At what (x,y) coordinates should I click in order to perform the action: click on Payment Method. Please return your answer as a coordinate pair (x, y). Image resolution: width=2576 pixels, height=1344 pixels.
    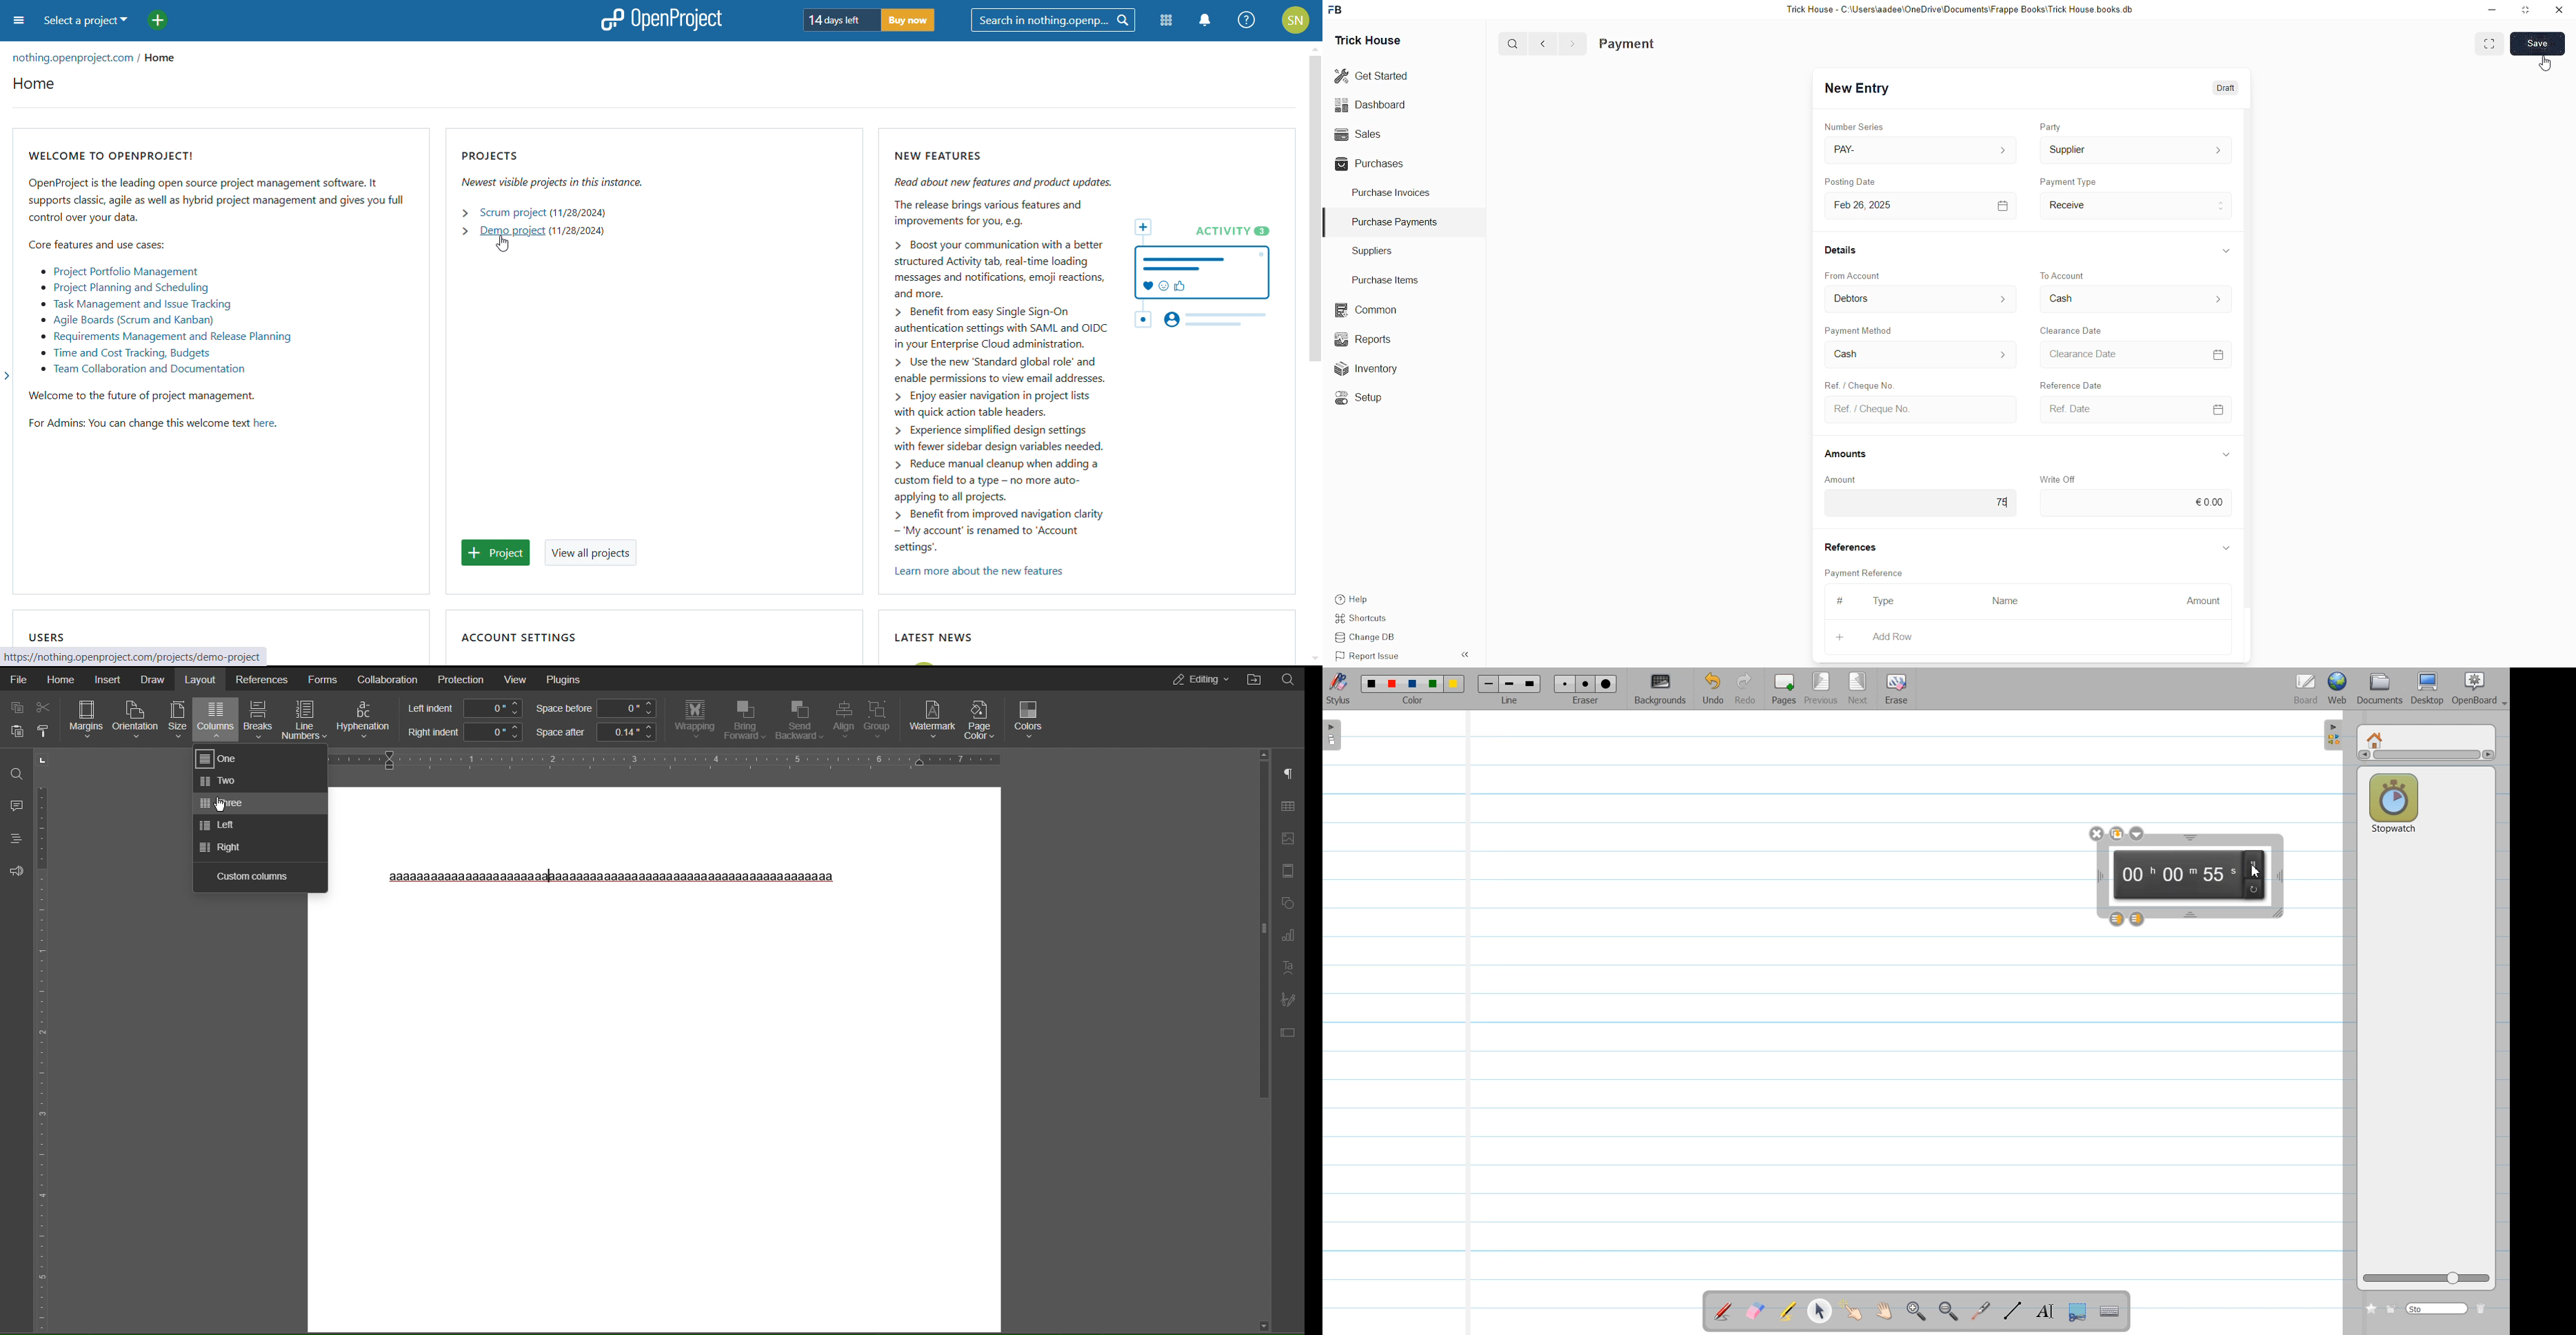
    Looking at the image, I should click on (1860, 330).